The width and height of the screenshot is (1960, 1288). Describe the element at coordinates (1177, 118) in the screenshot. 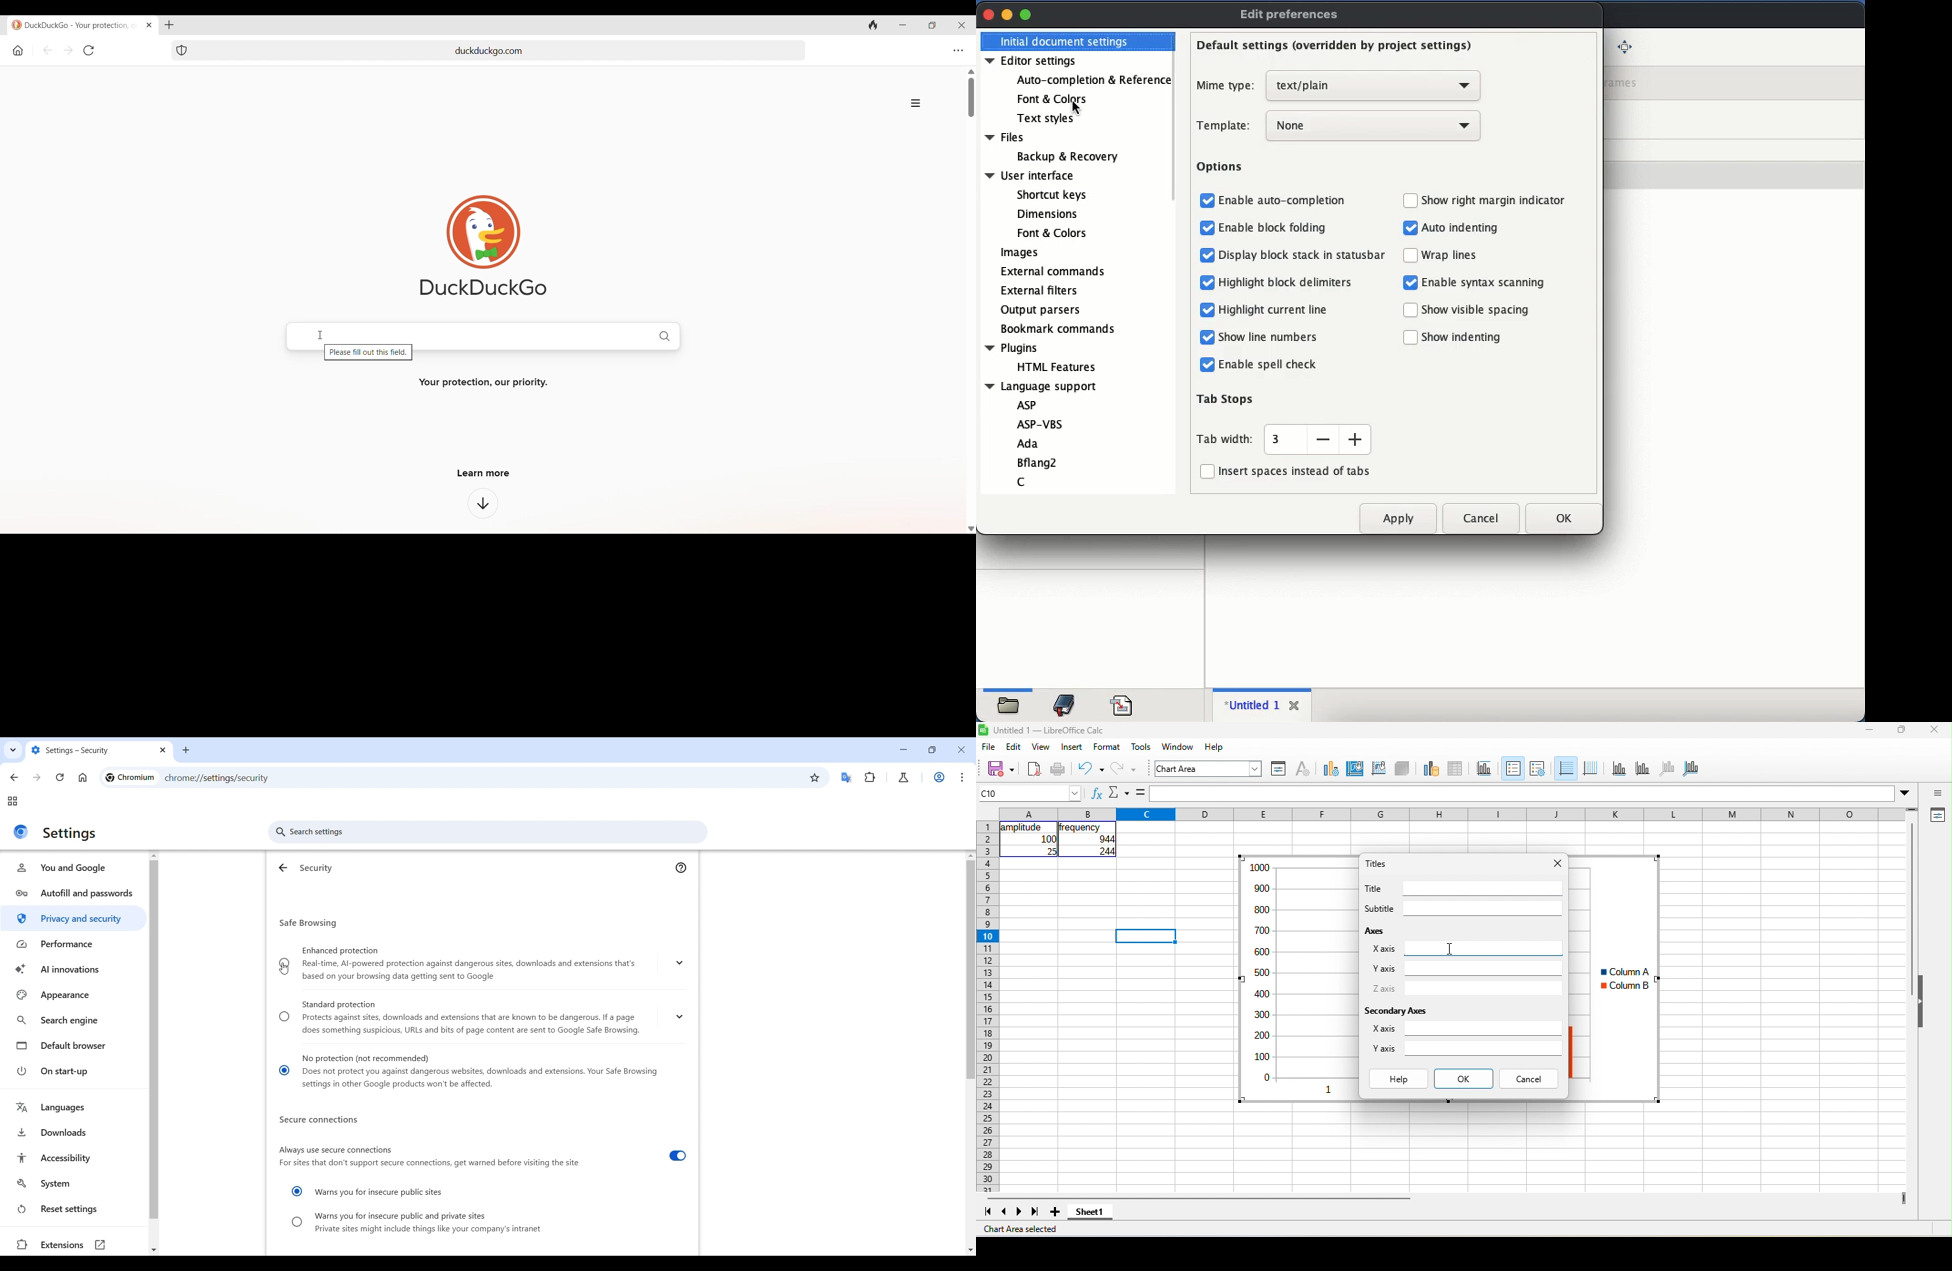

I see `scroll` at that location.